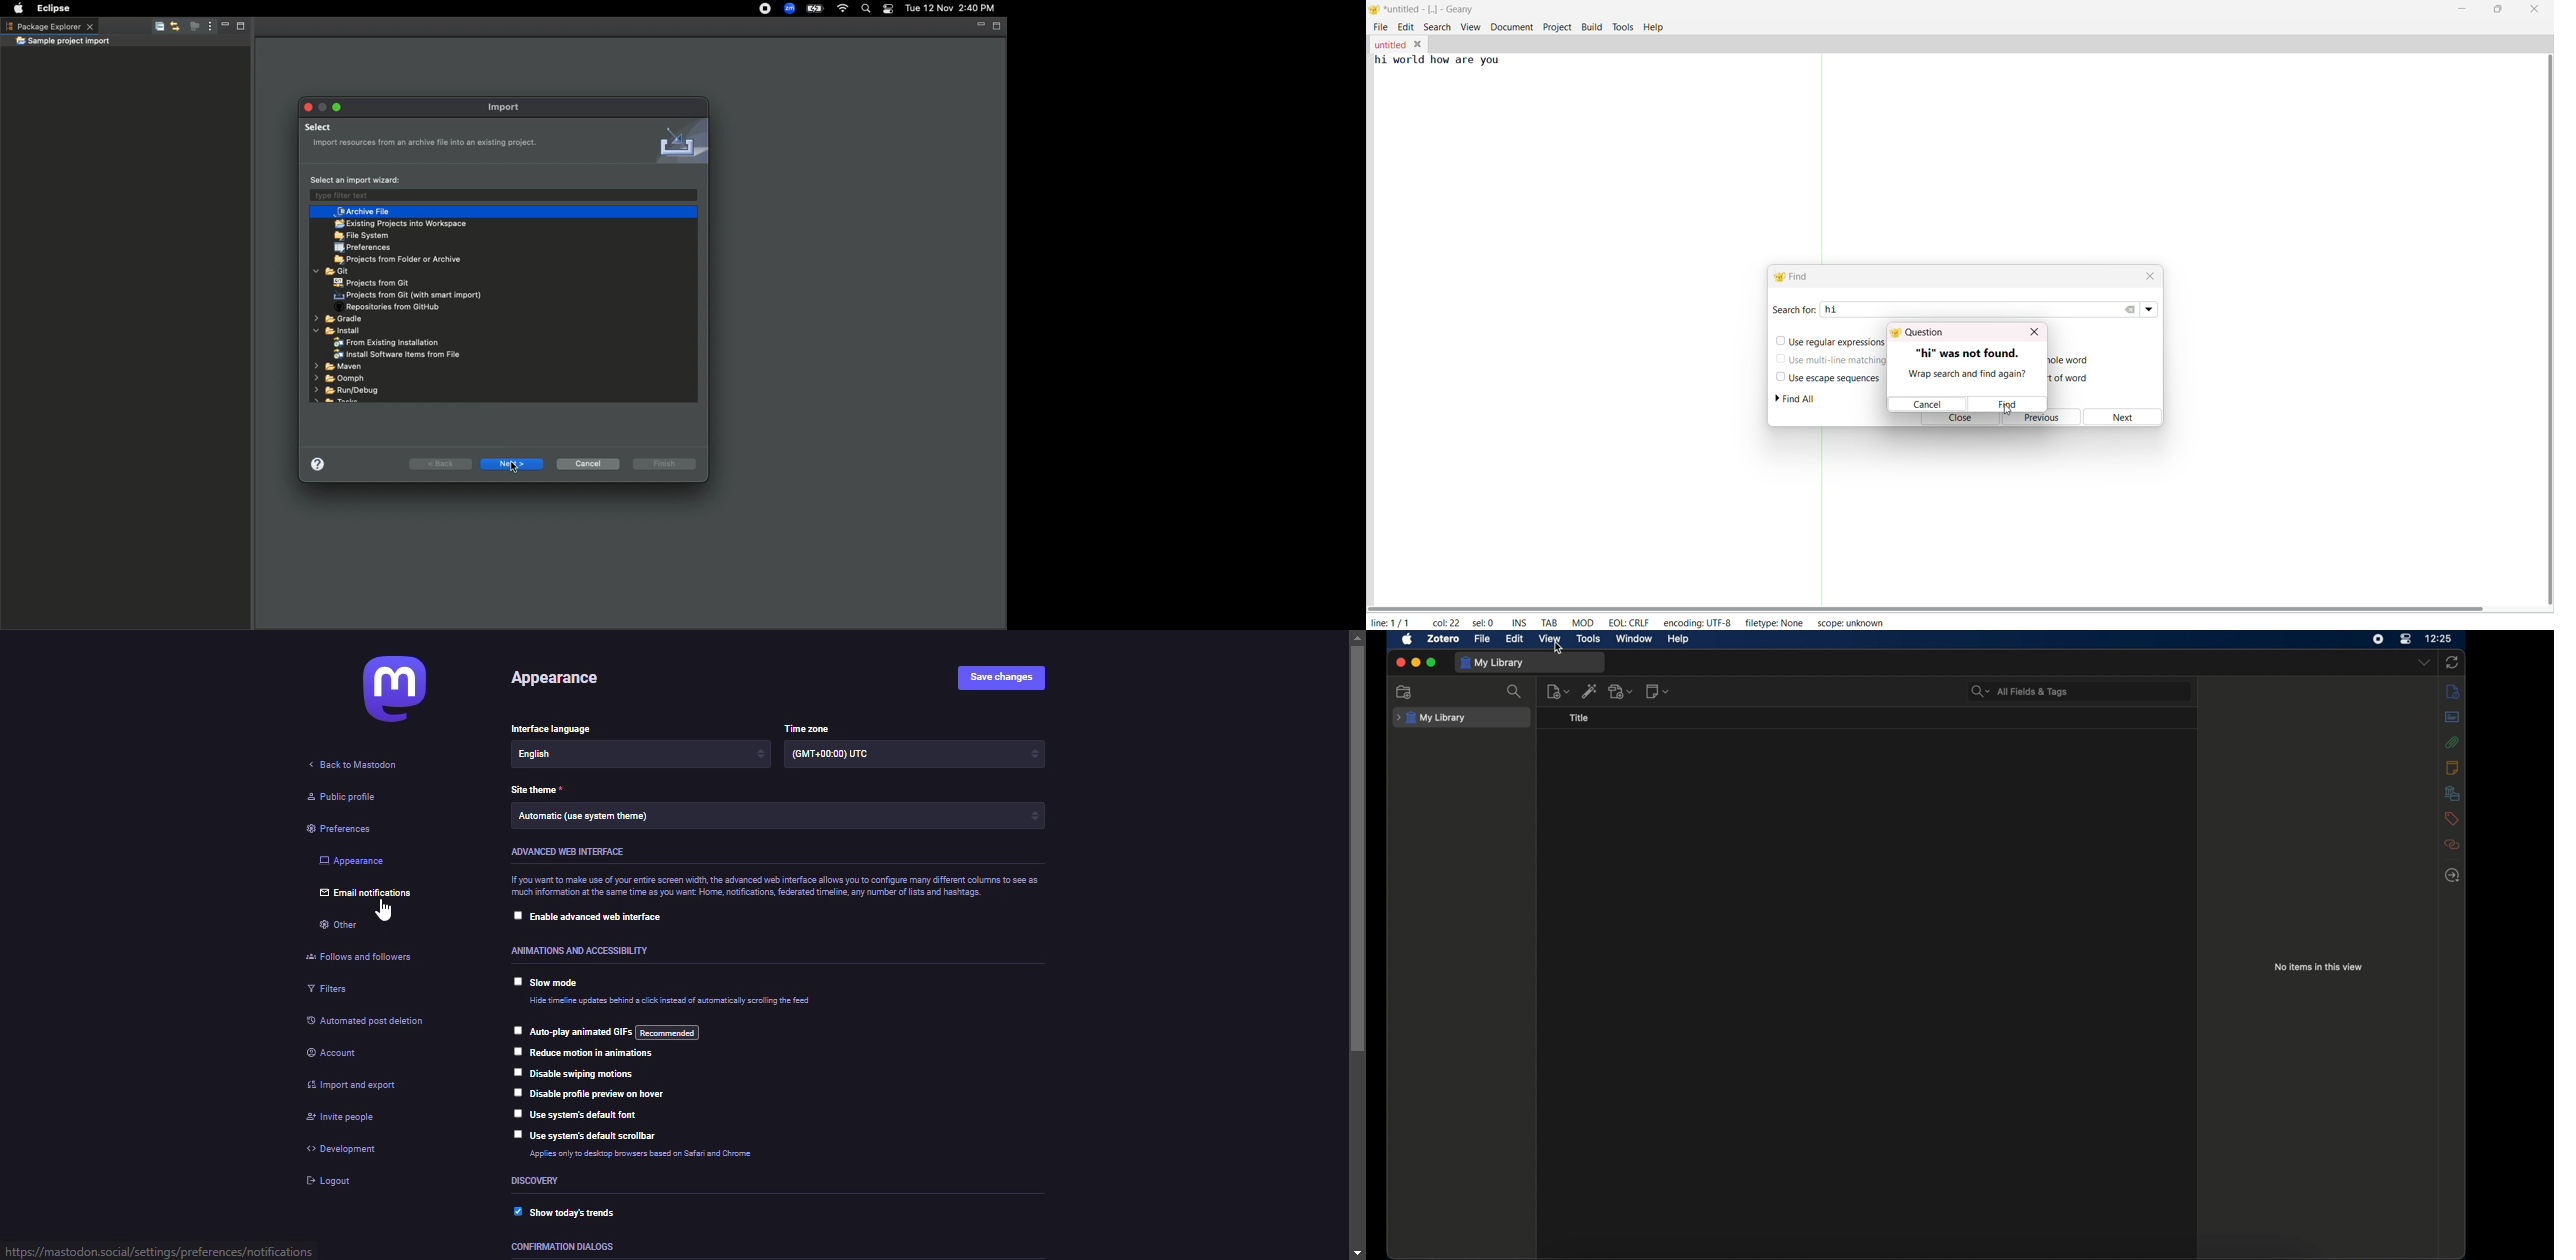 Image resolution: width=2576 pixels, height=1260 pixels. What do you see at coordinates (386, 912) in the screenshot?
I see `cursor` at bounding box center [386, 912].